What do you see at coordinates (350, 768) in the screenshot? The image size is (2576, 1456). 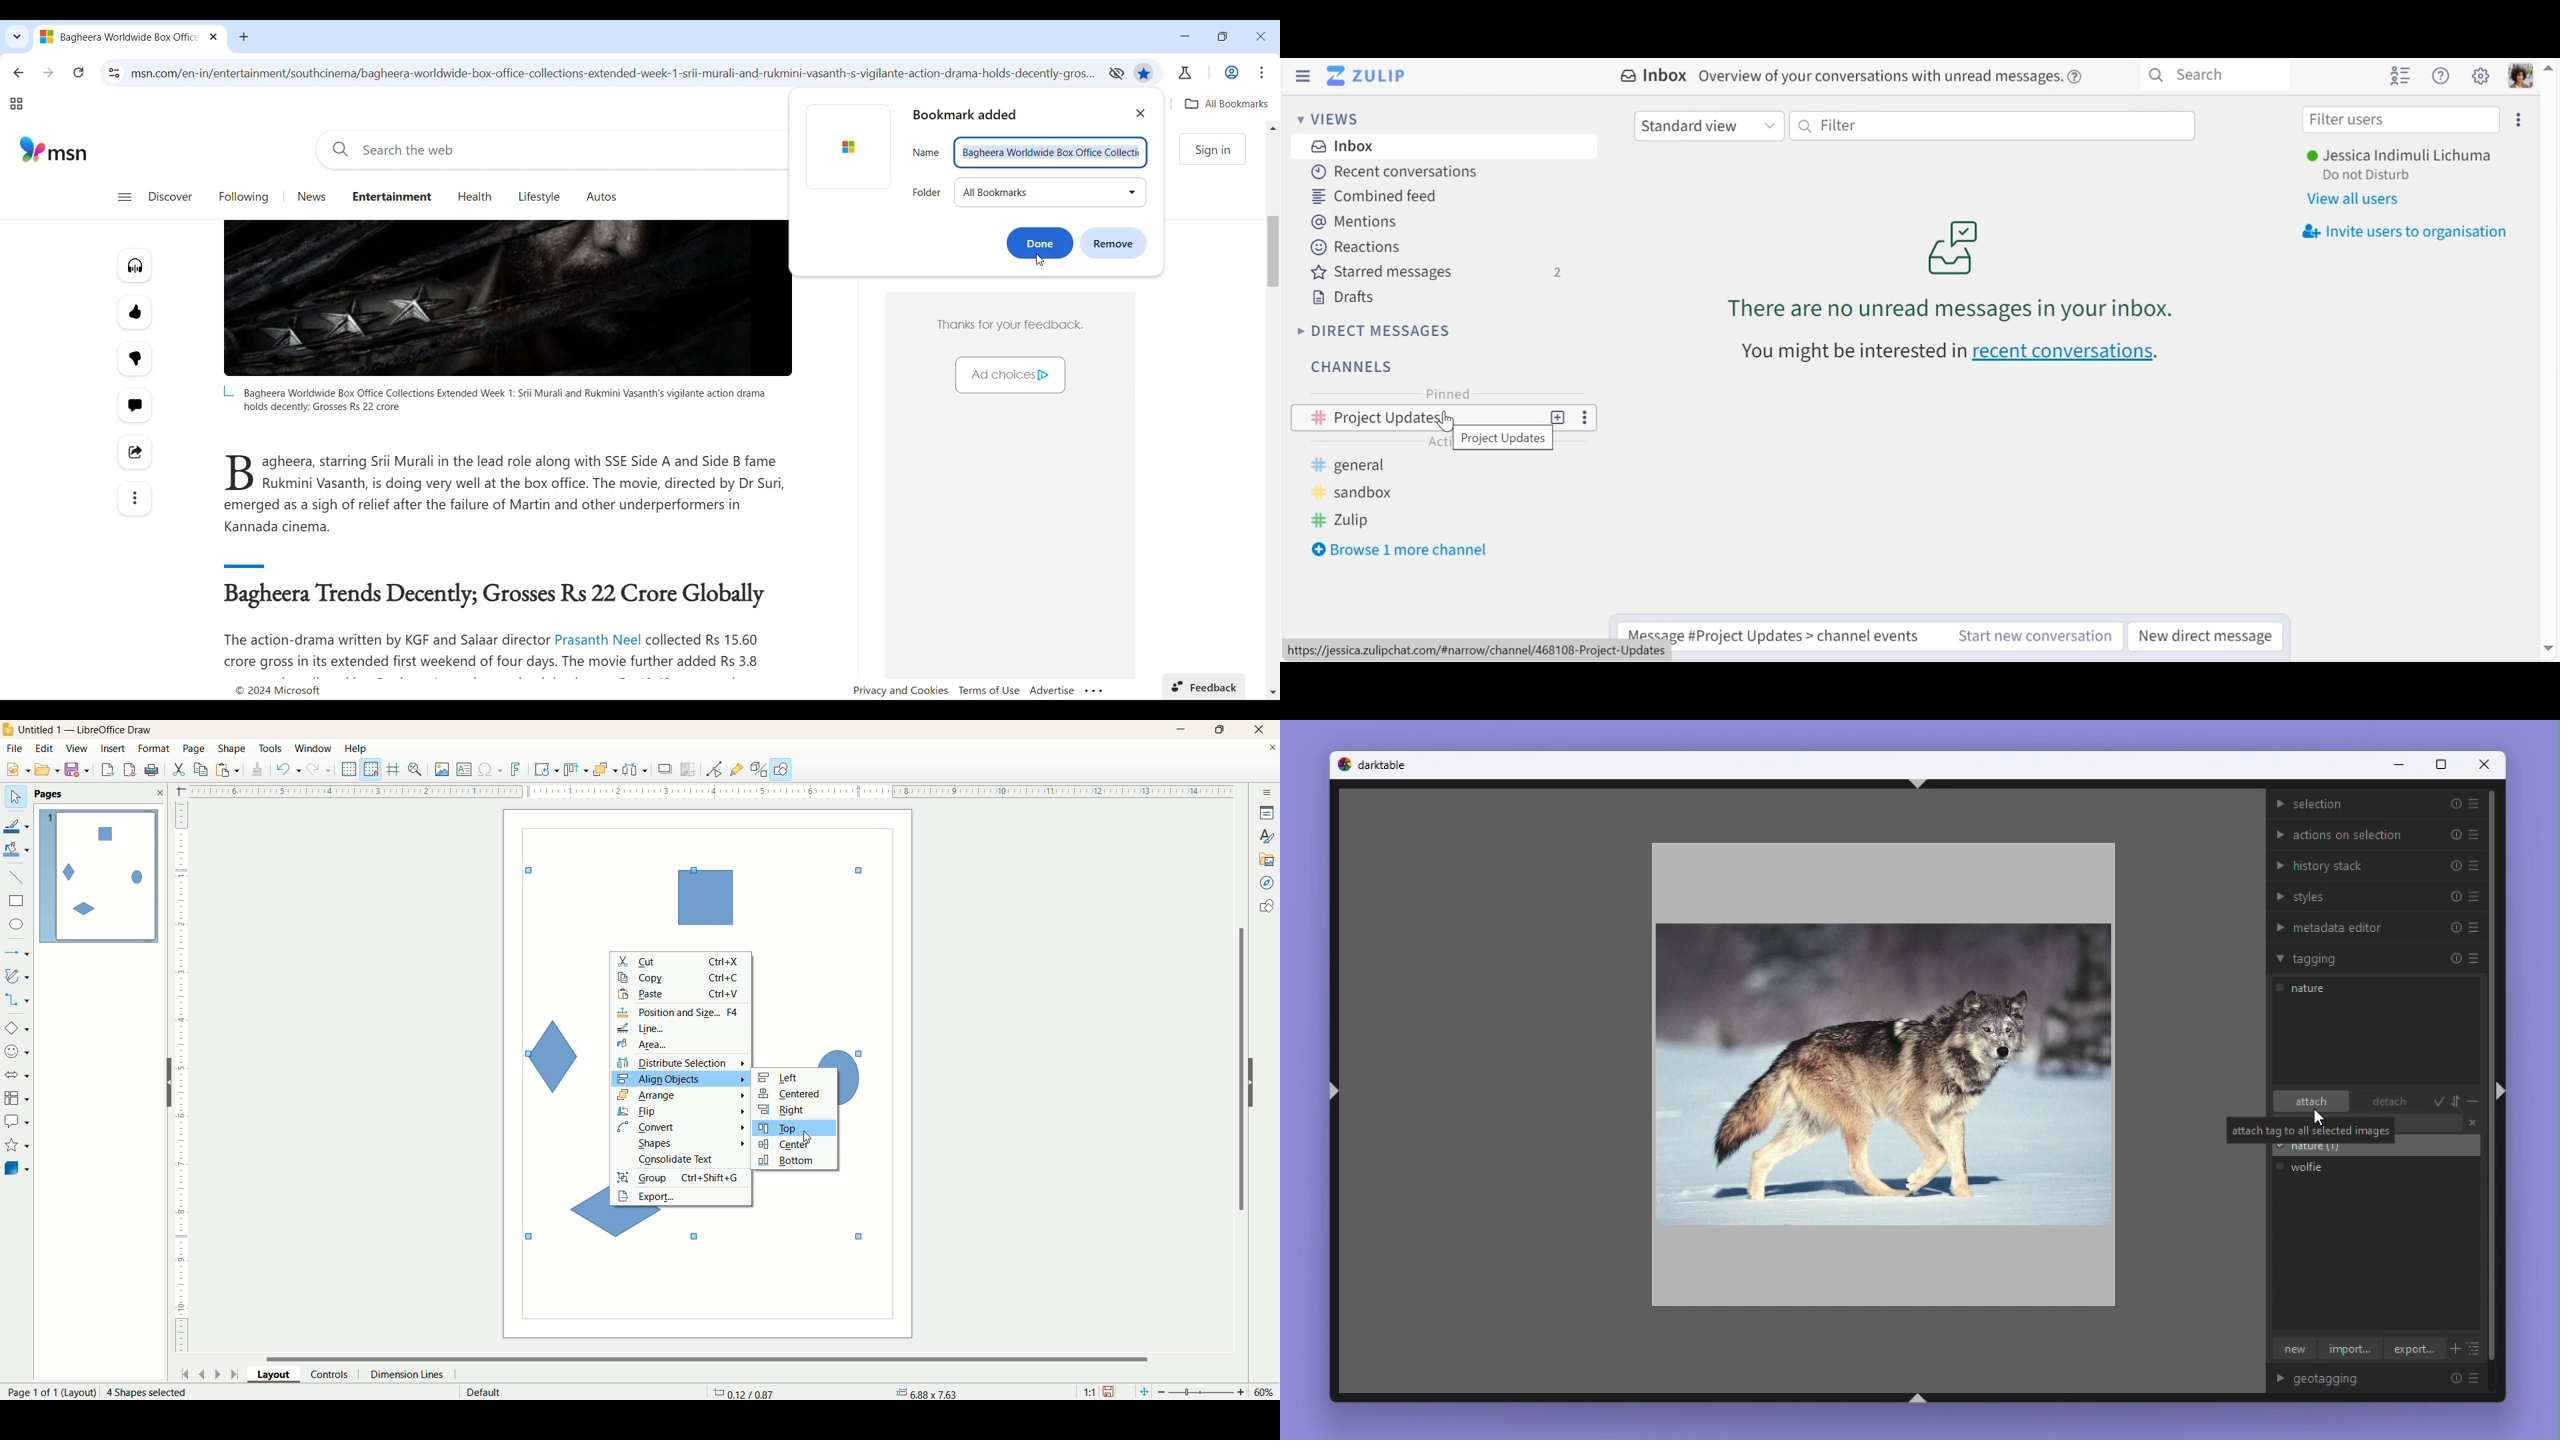 I see `display grid` at bounding box center [350, 768].